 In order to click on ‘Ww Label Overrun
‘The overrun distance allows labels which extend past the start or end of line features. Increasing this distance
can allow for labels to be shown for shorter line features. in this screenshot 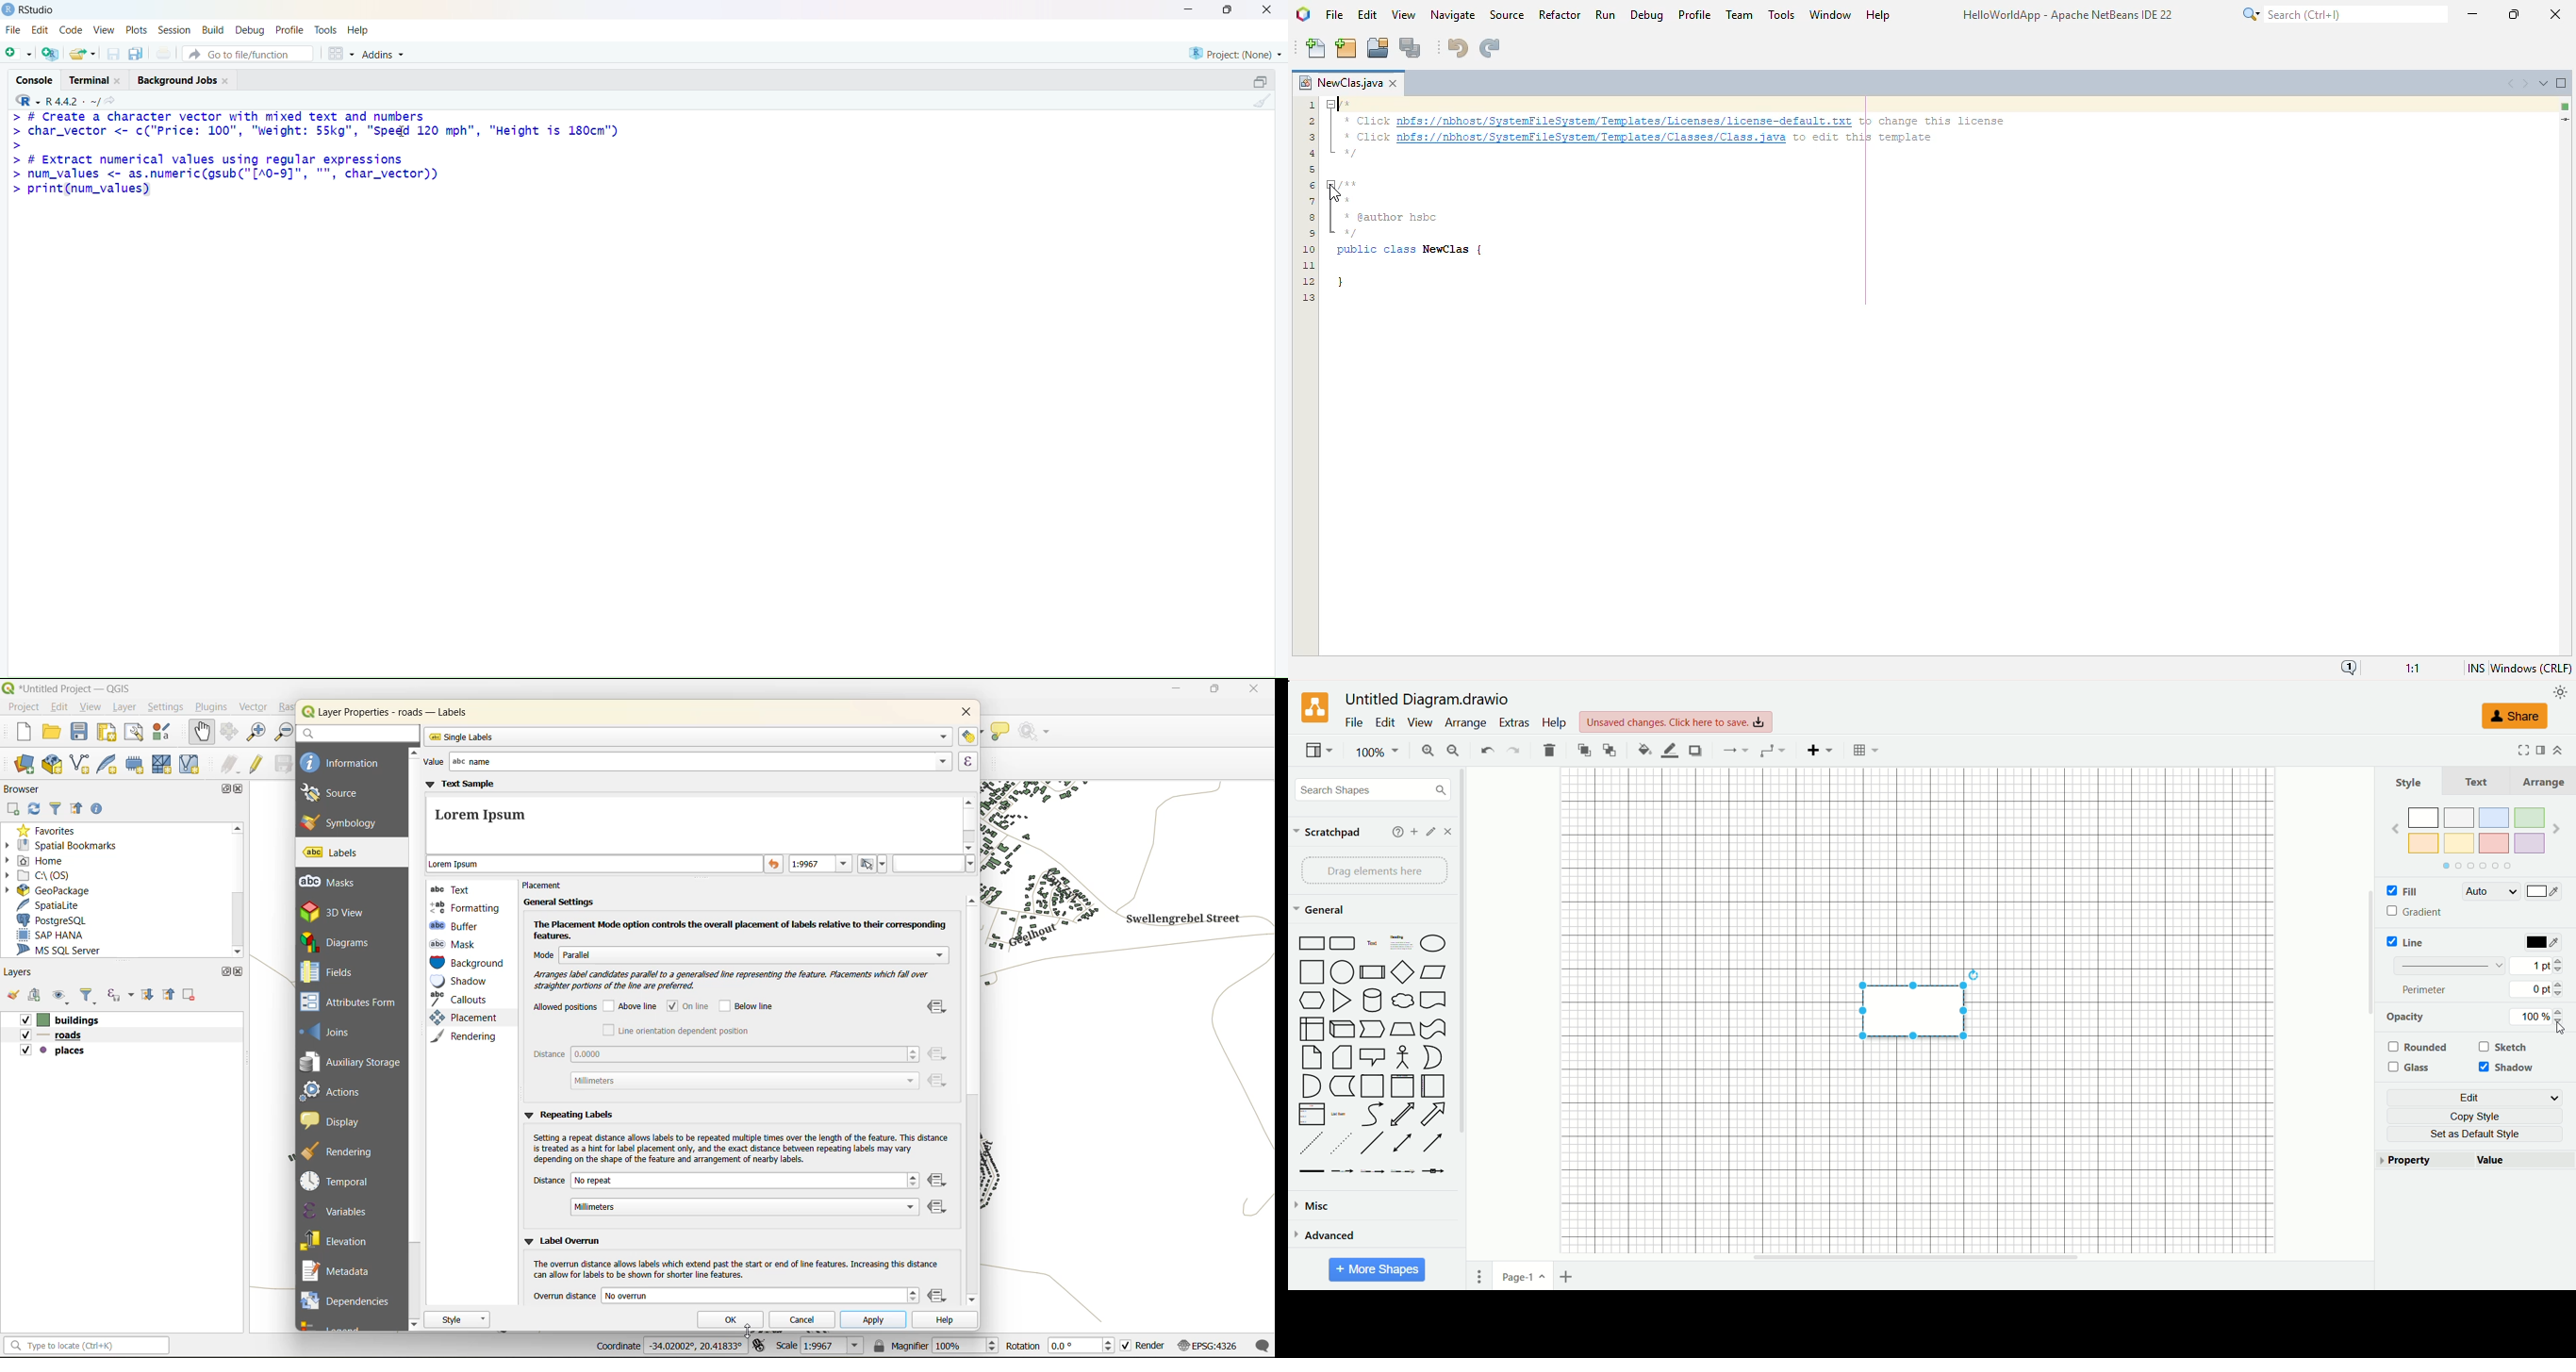, I will do `click(739, 1258)`.